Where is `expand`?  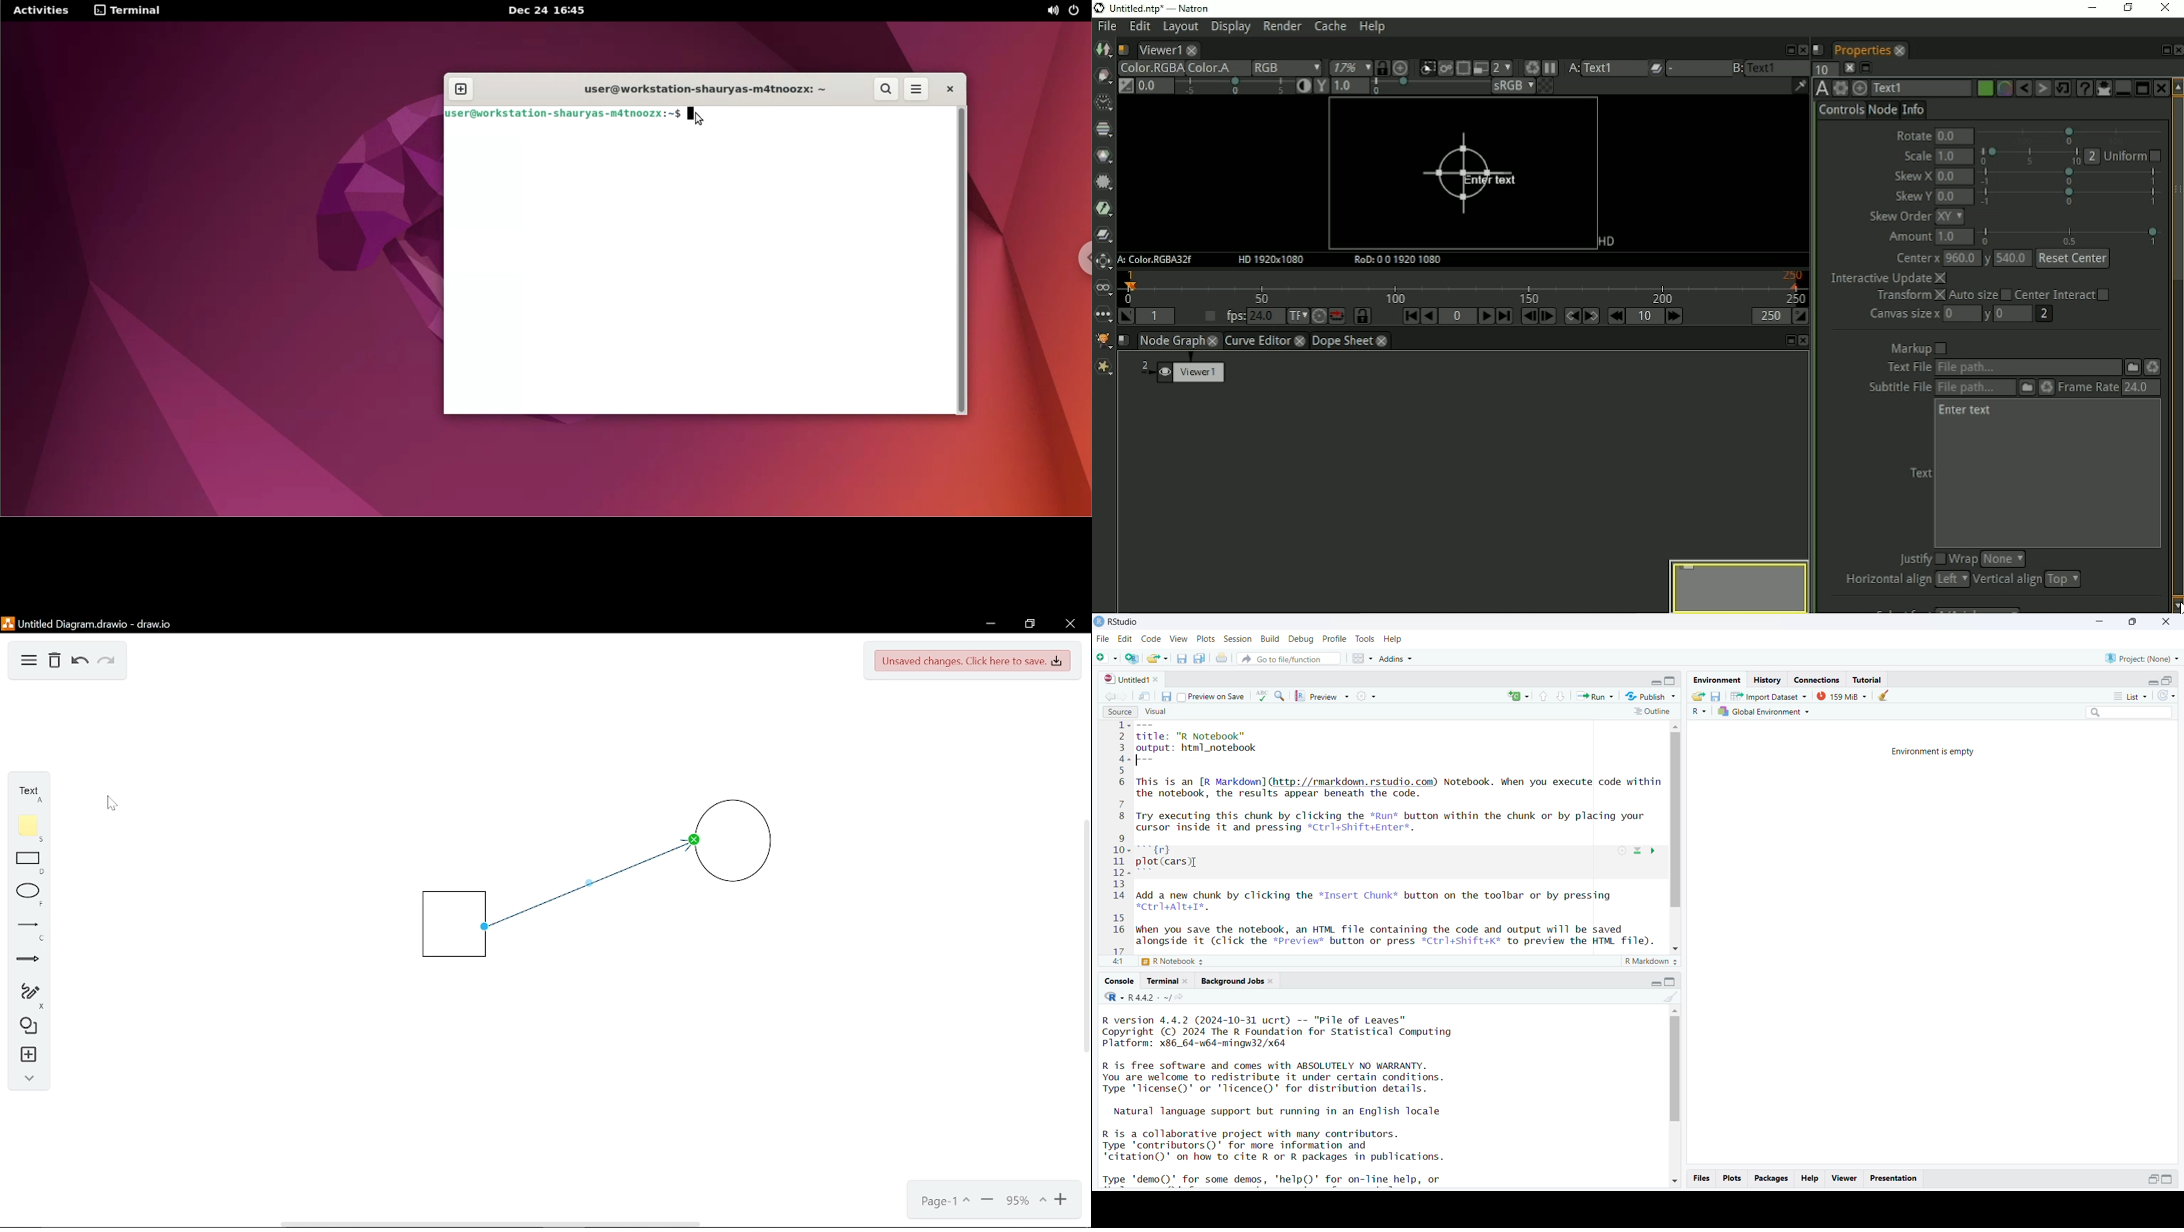 expand is located at coordinates (2153, 682).